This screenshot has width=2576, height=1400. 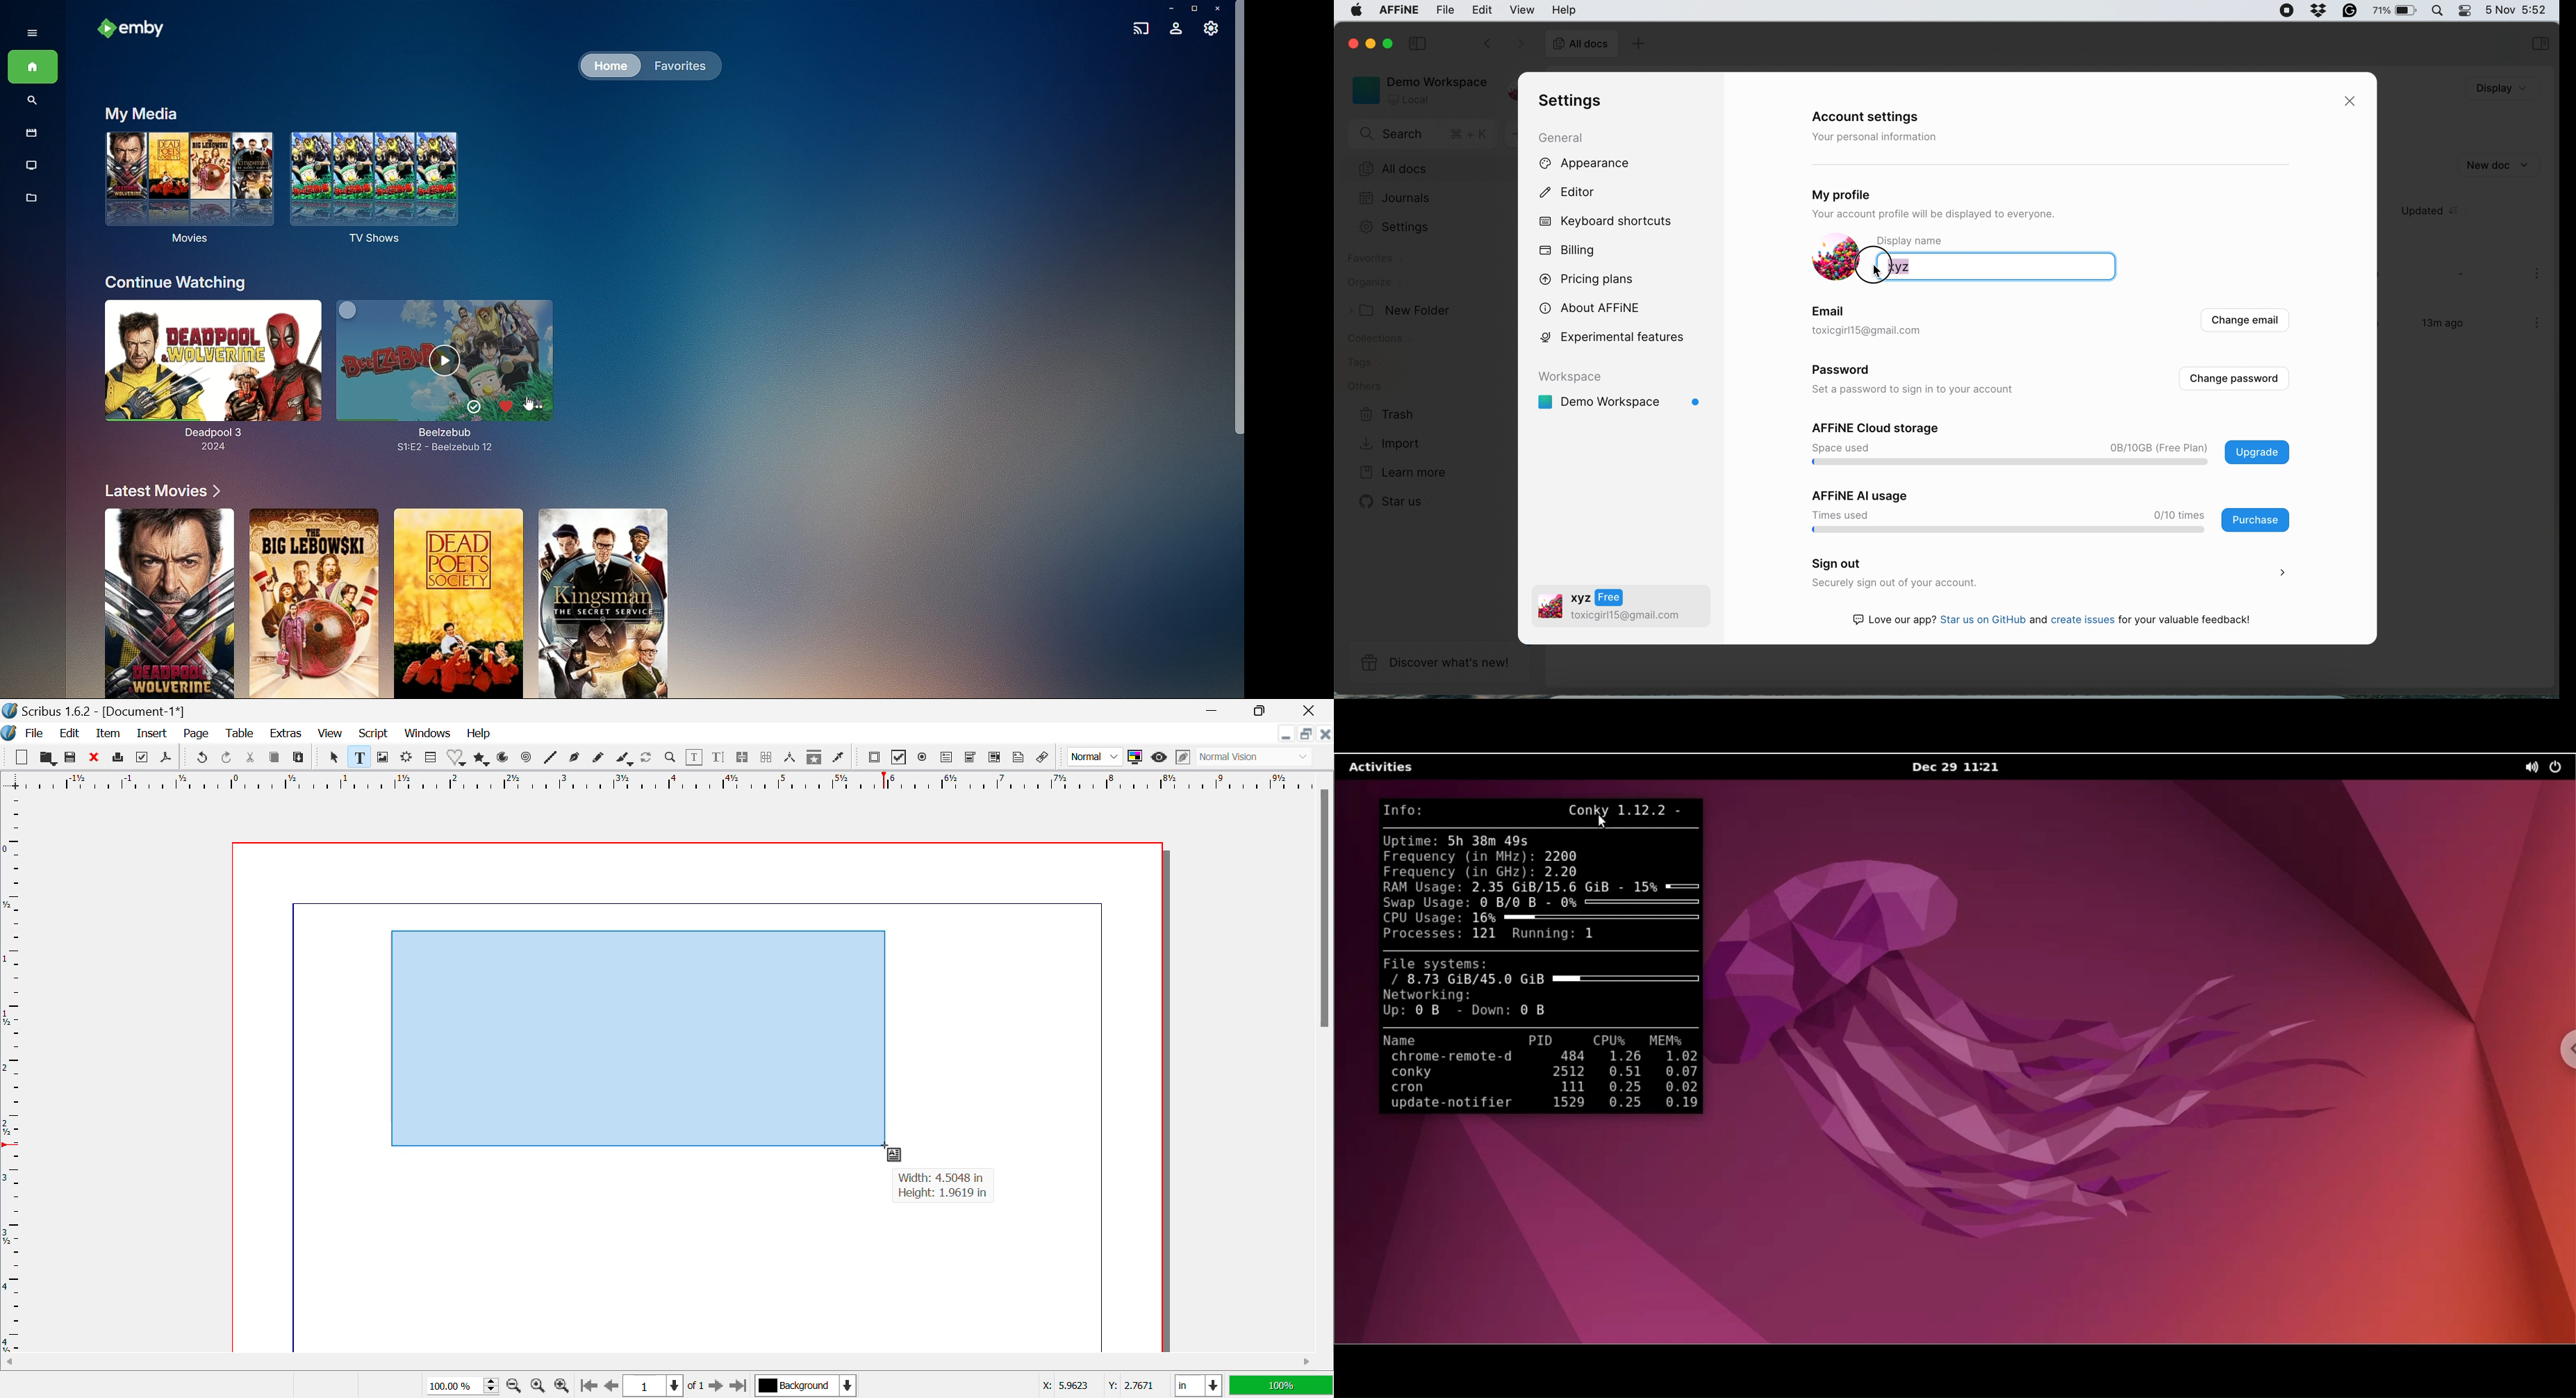 I want to click on experimental features, so click(x=1624, y=337).